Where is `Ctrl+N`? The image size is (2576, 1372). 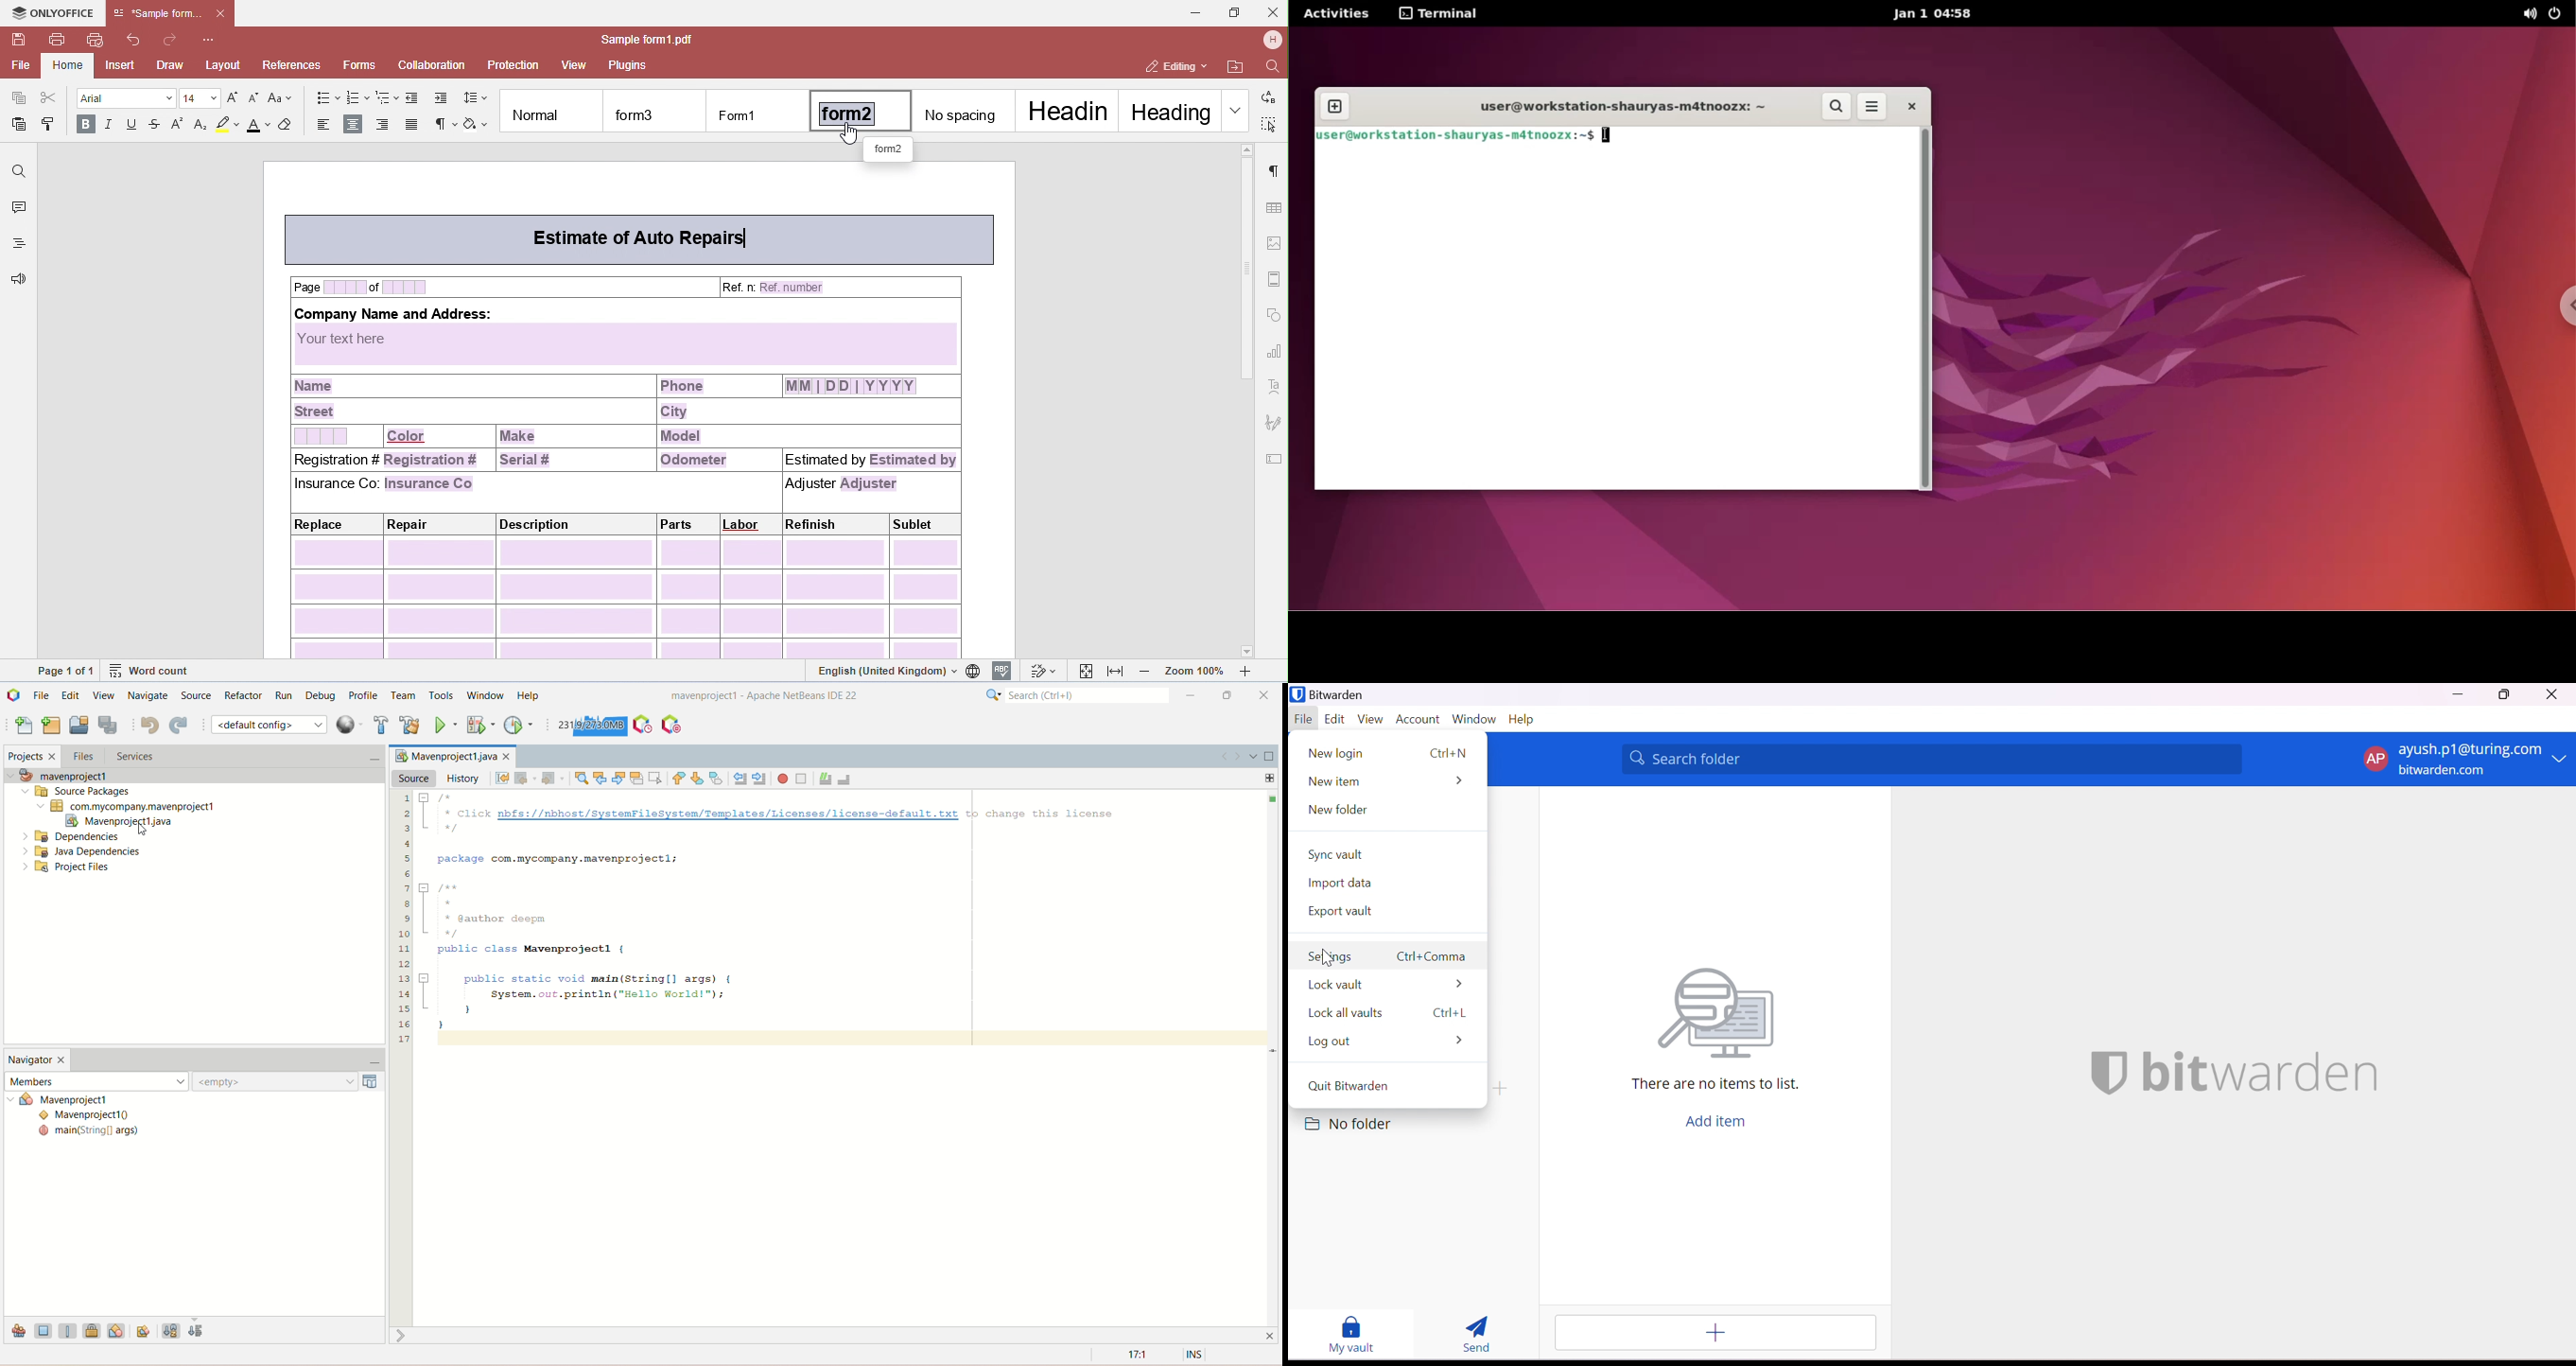 Ctrl+N is located at coordinates (1450, 753).